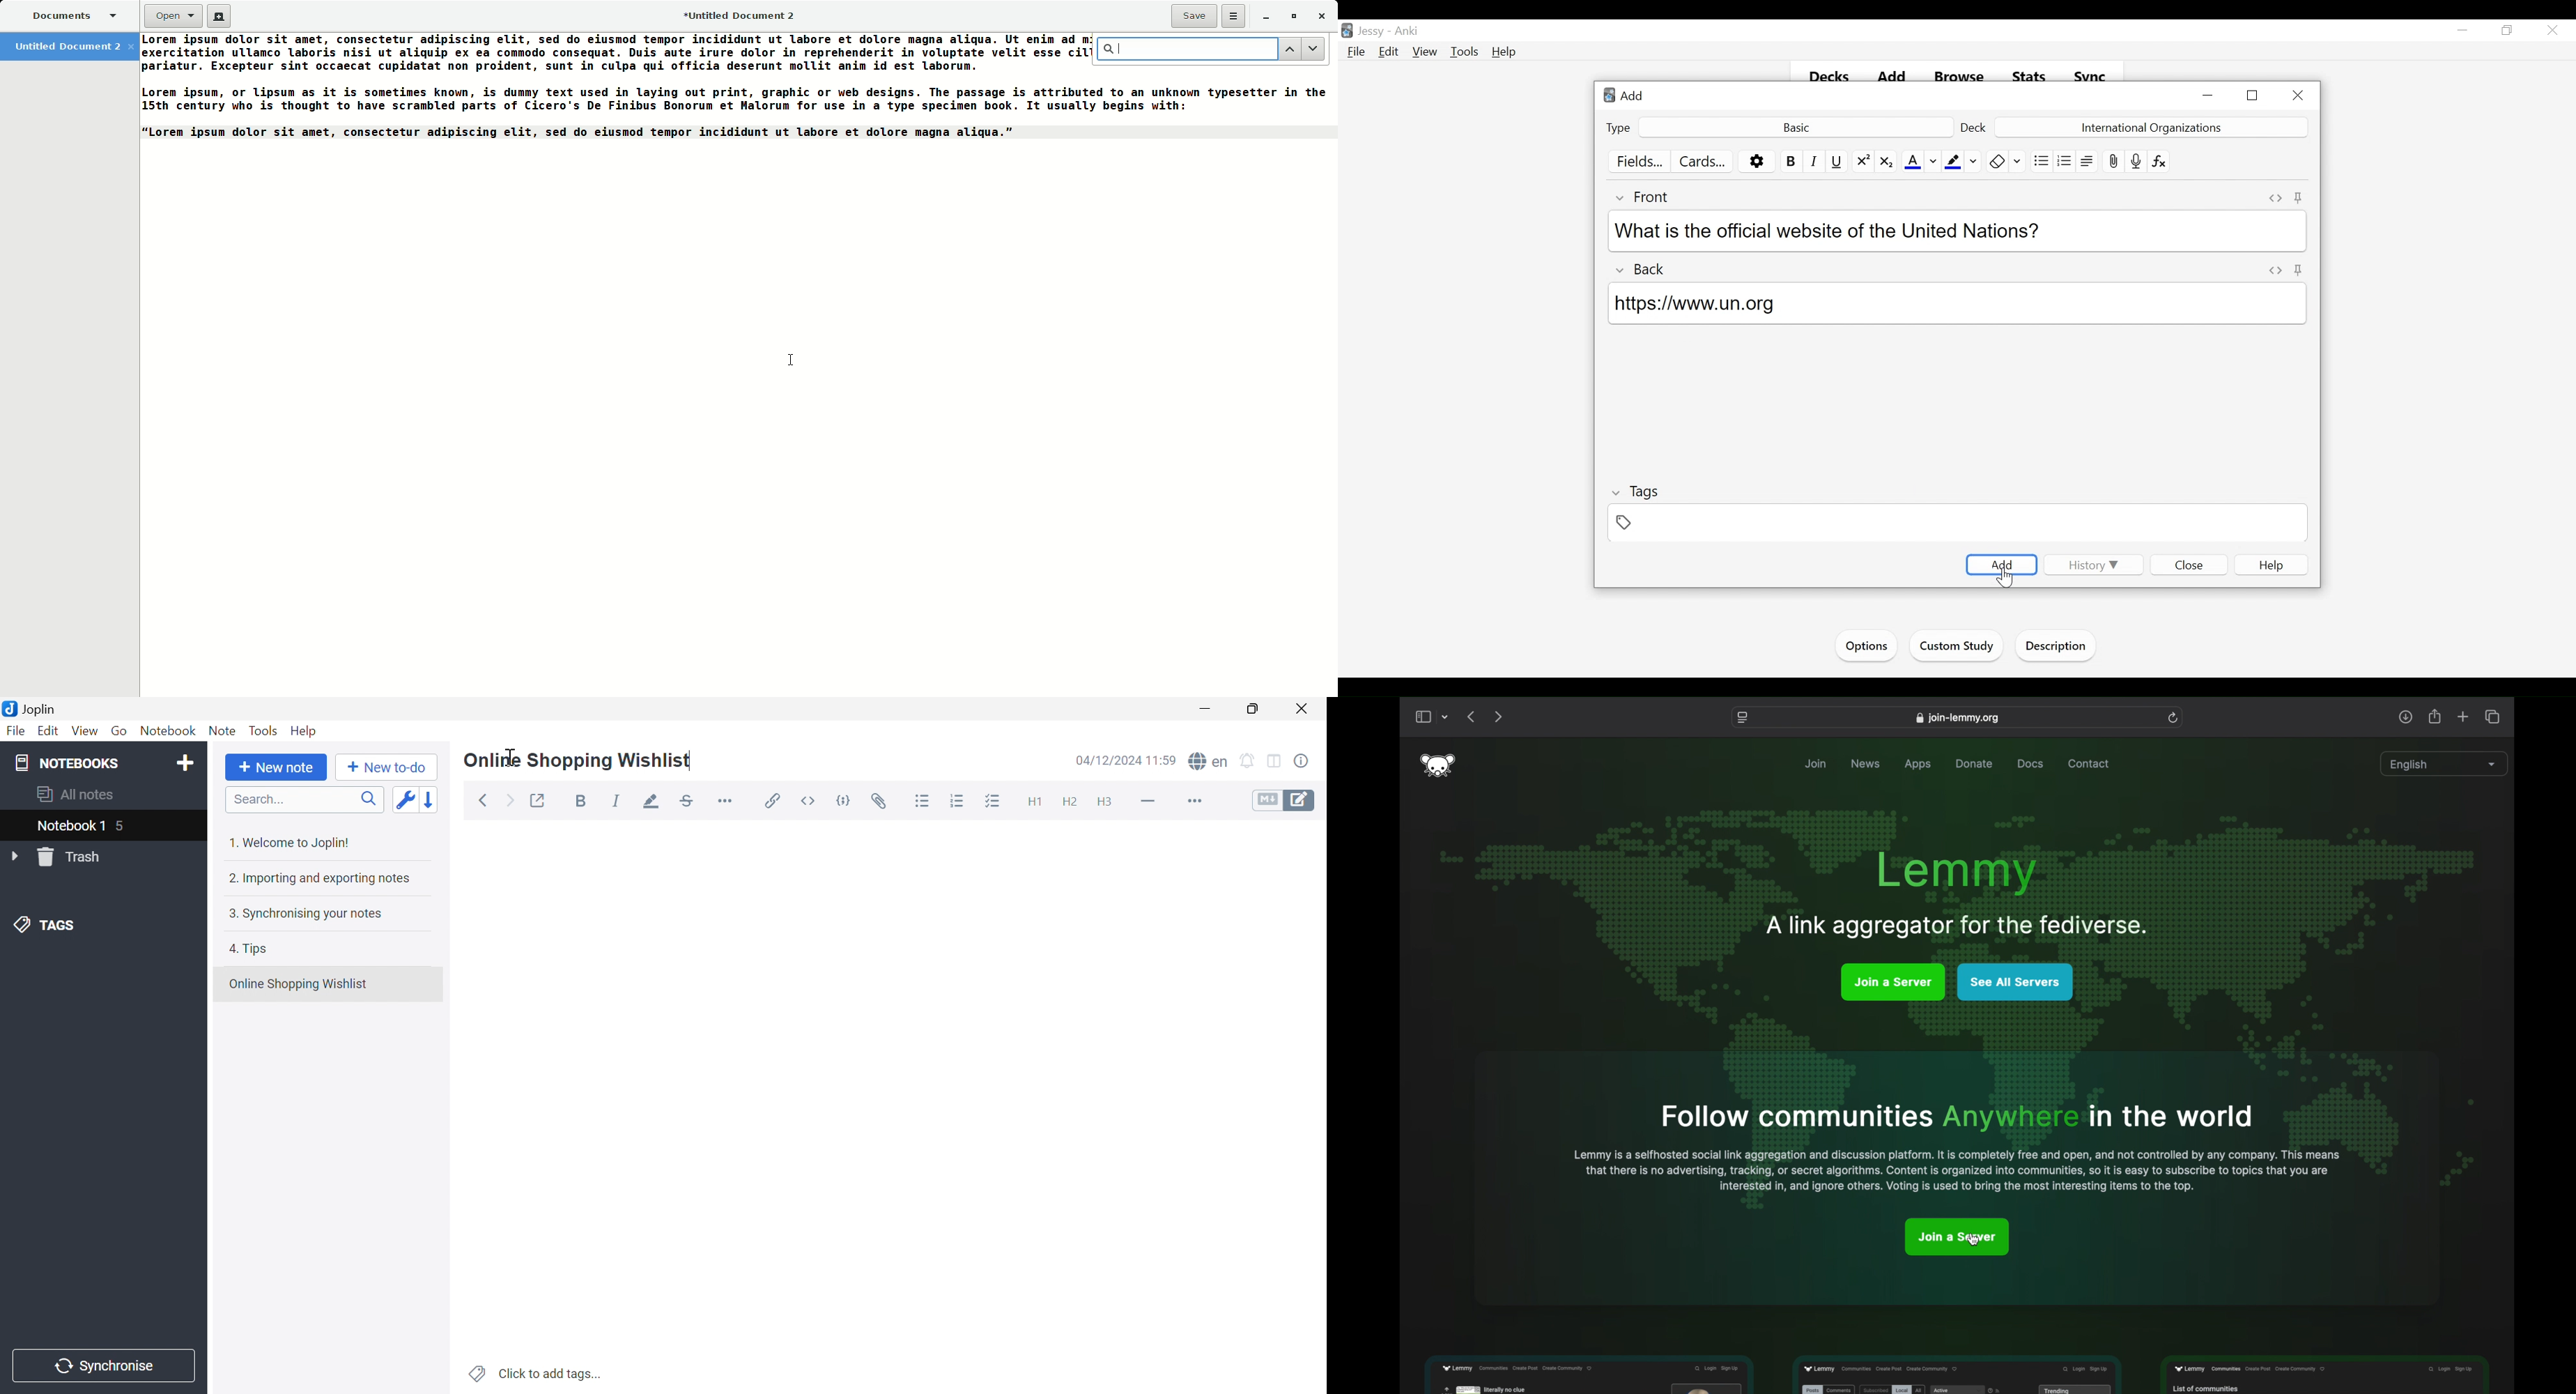 The image size is (2576, 1400). I want to click on Italics, so click(1815, 161).